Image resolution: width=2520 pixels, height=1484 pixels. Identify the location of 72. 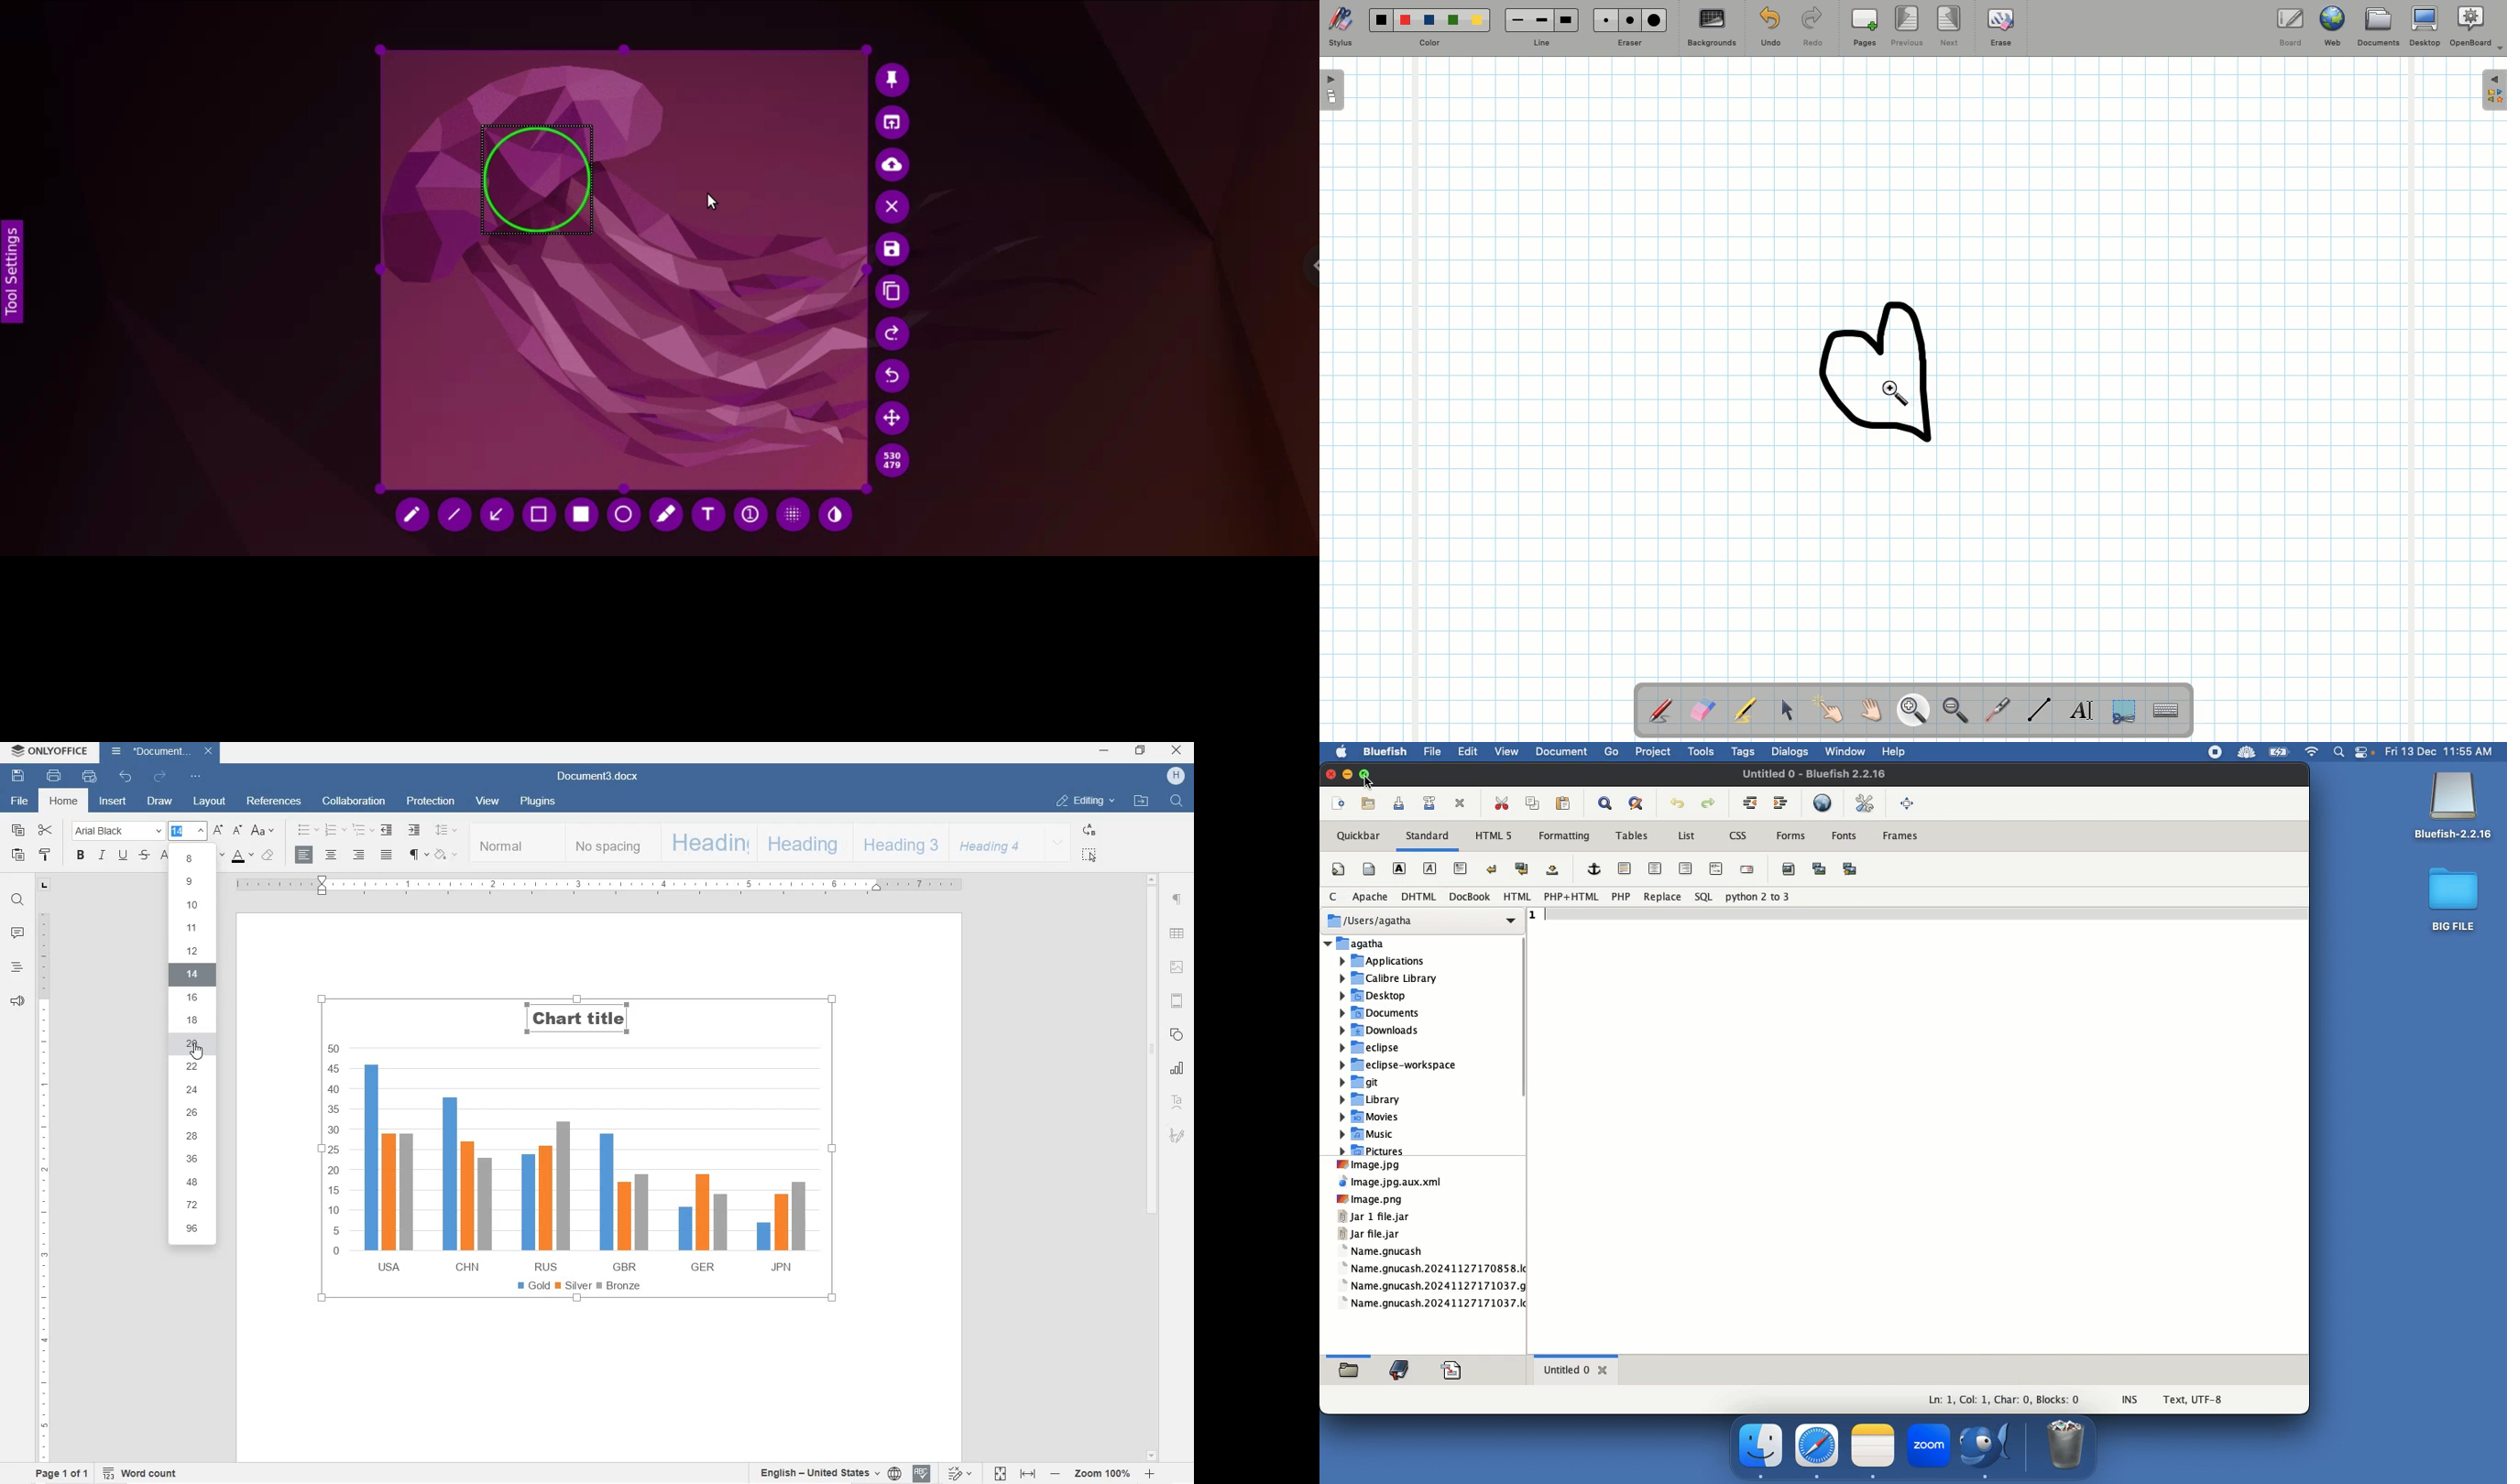
(191, 1206).